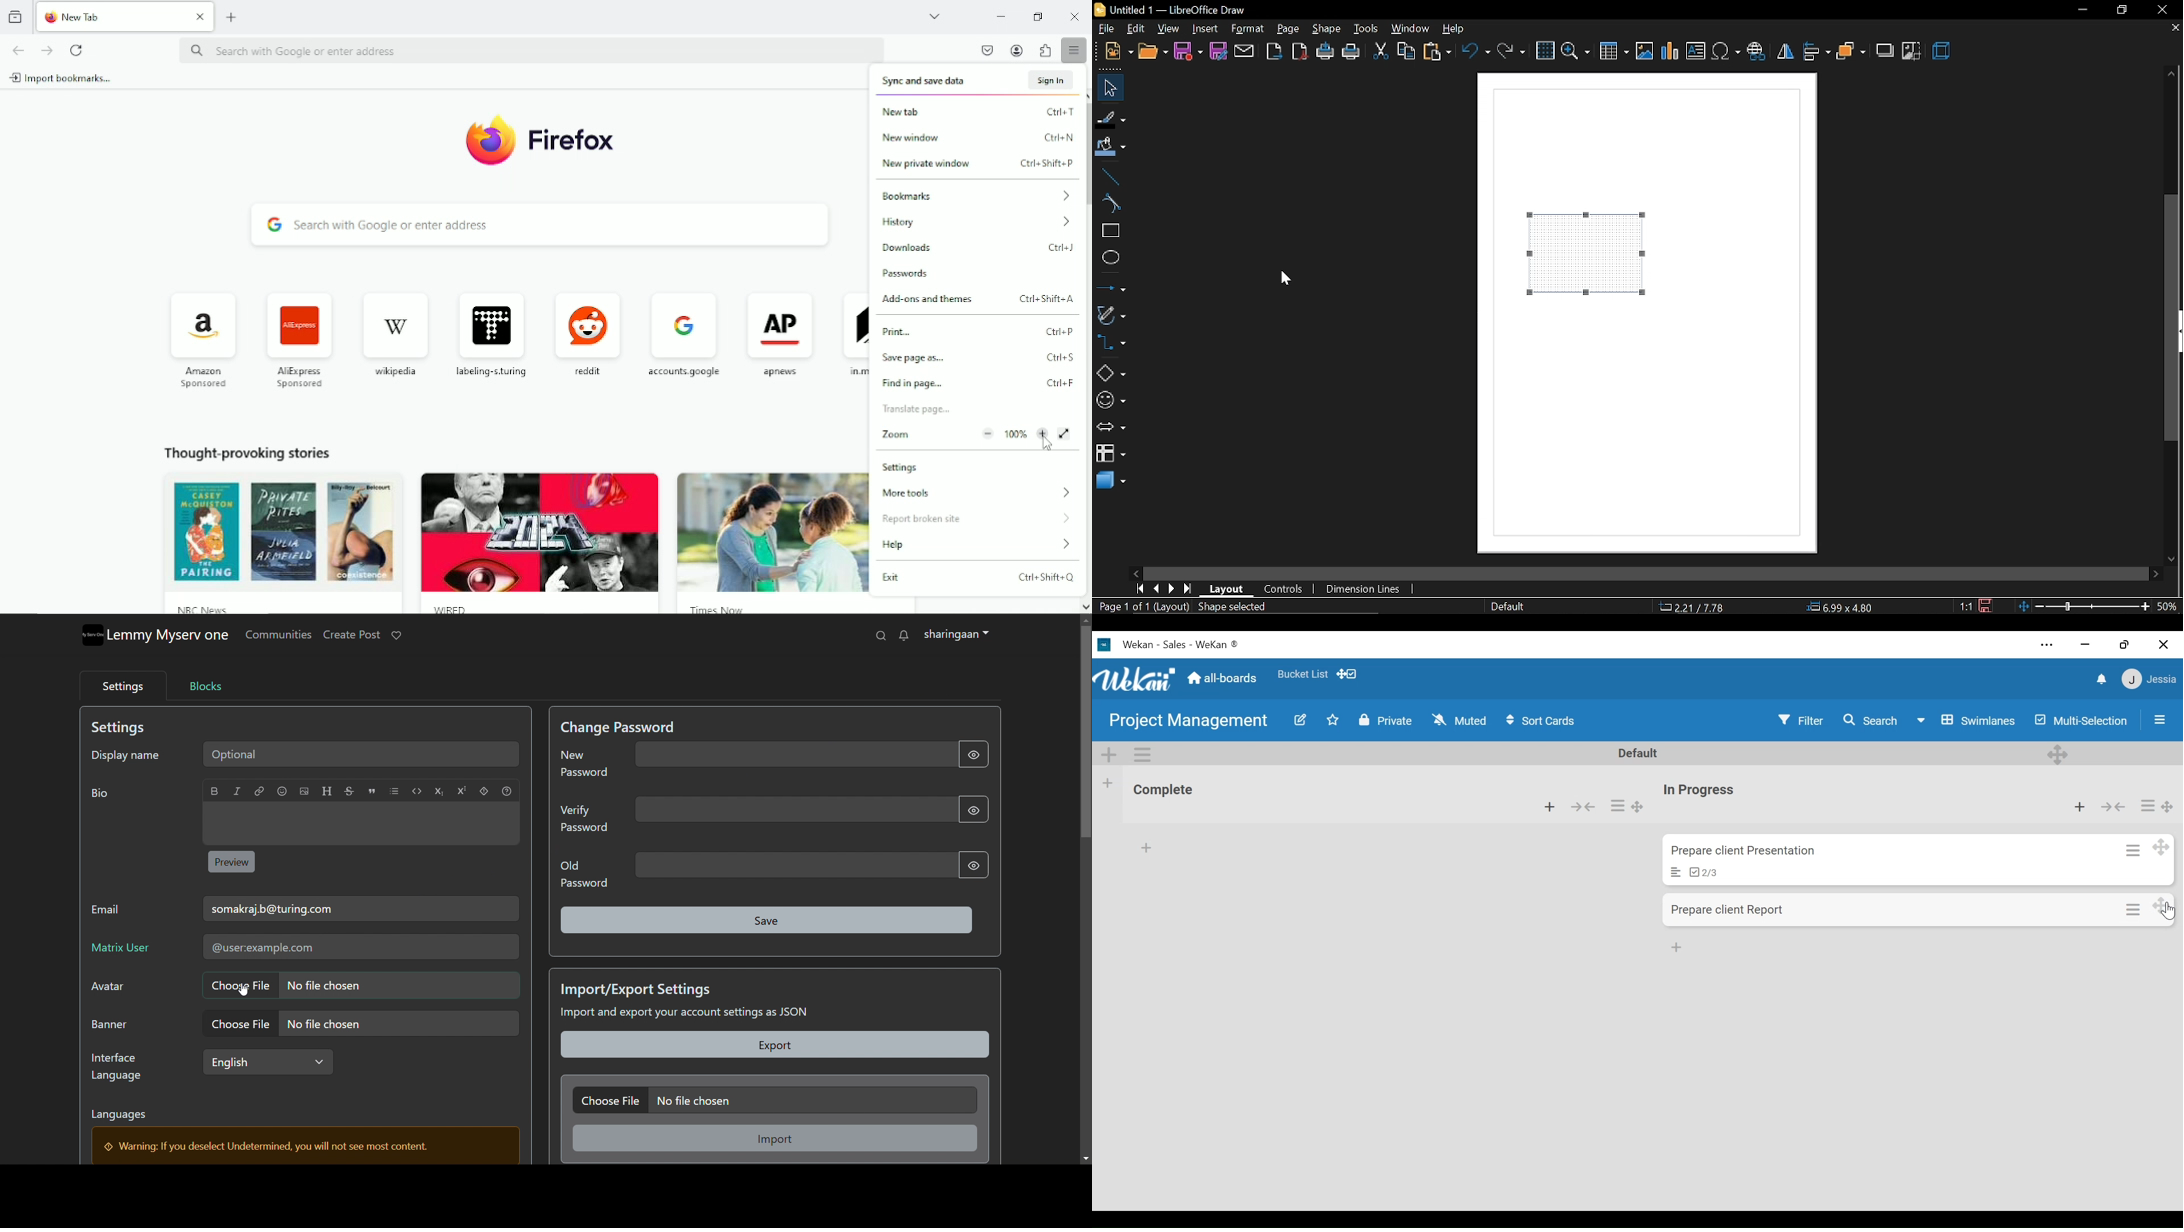  Describe the element at coordinates (982, 545) in the screenshot. I see `Help` at that location.